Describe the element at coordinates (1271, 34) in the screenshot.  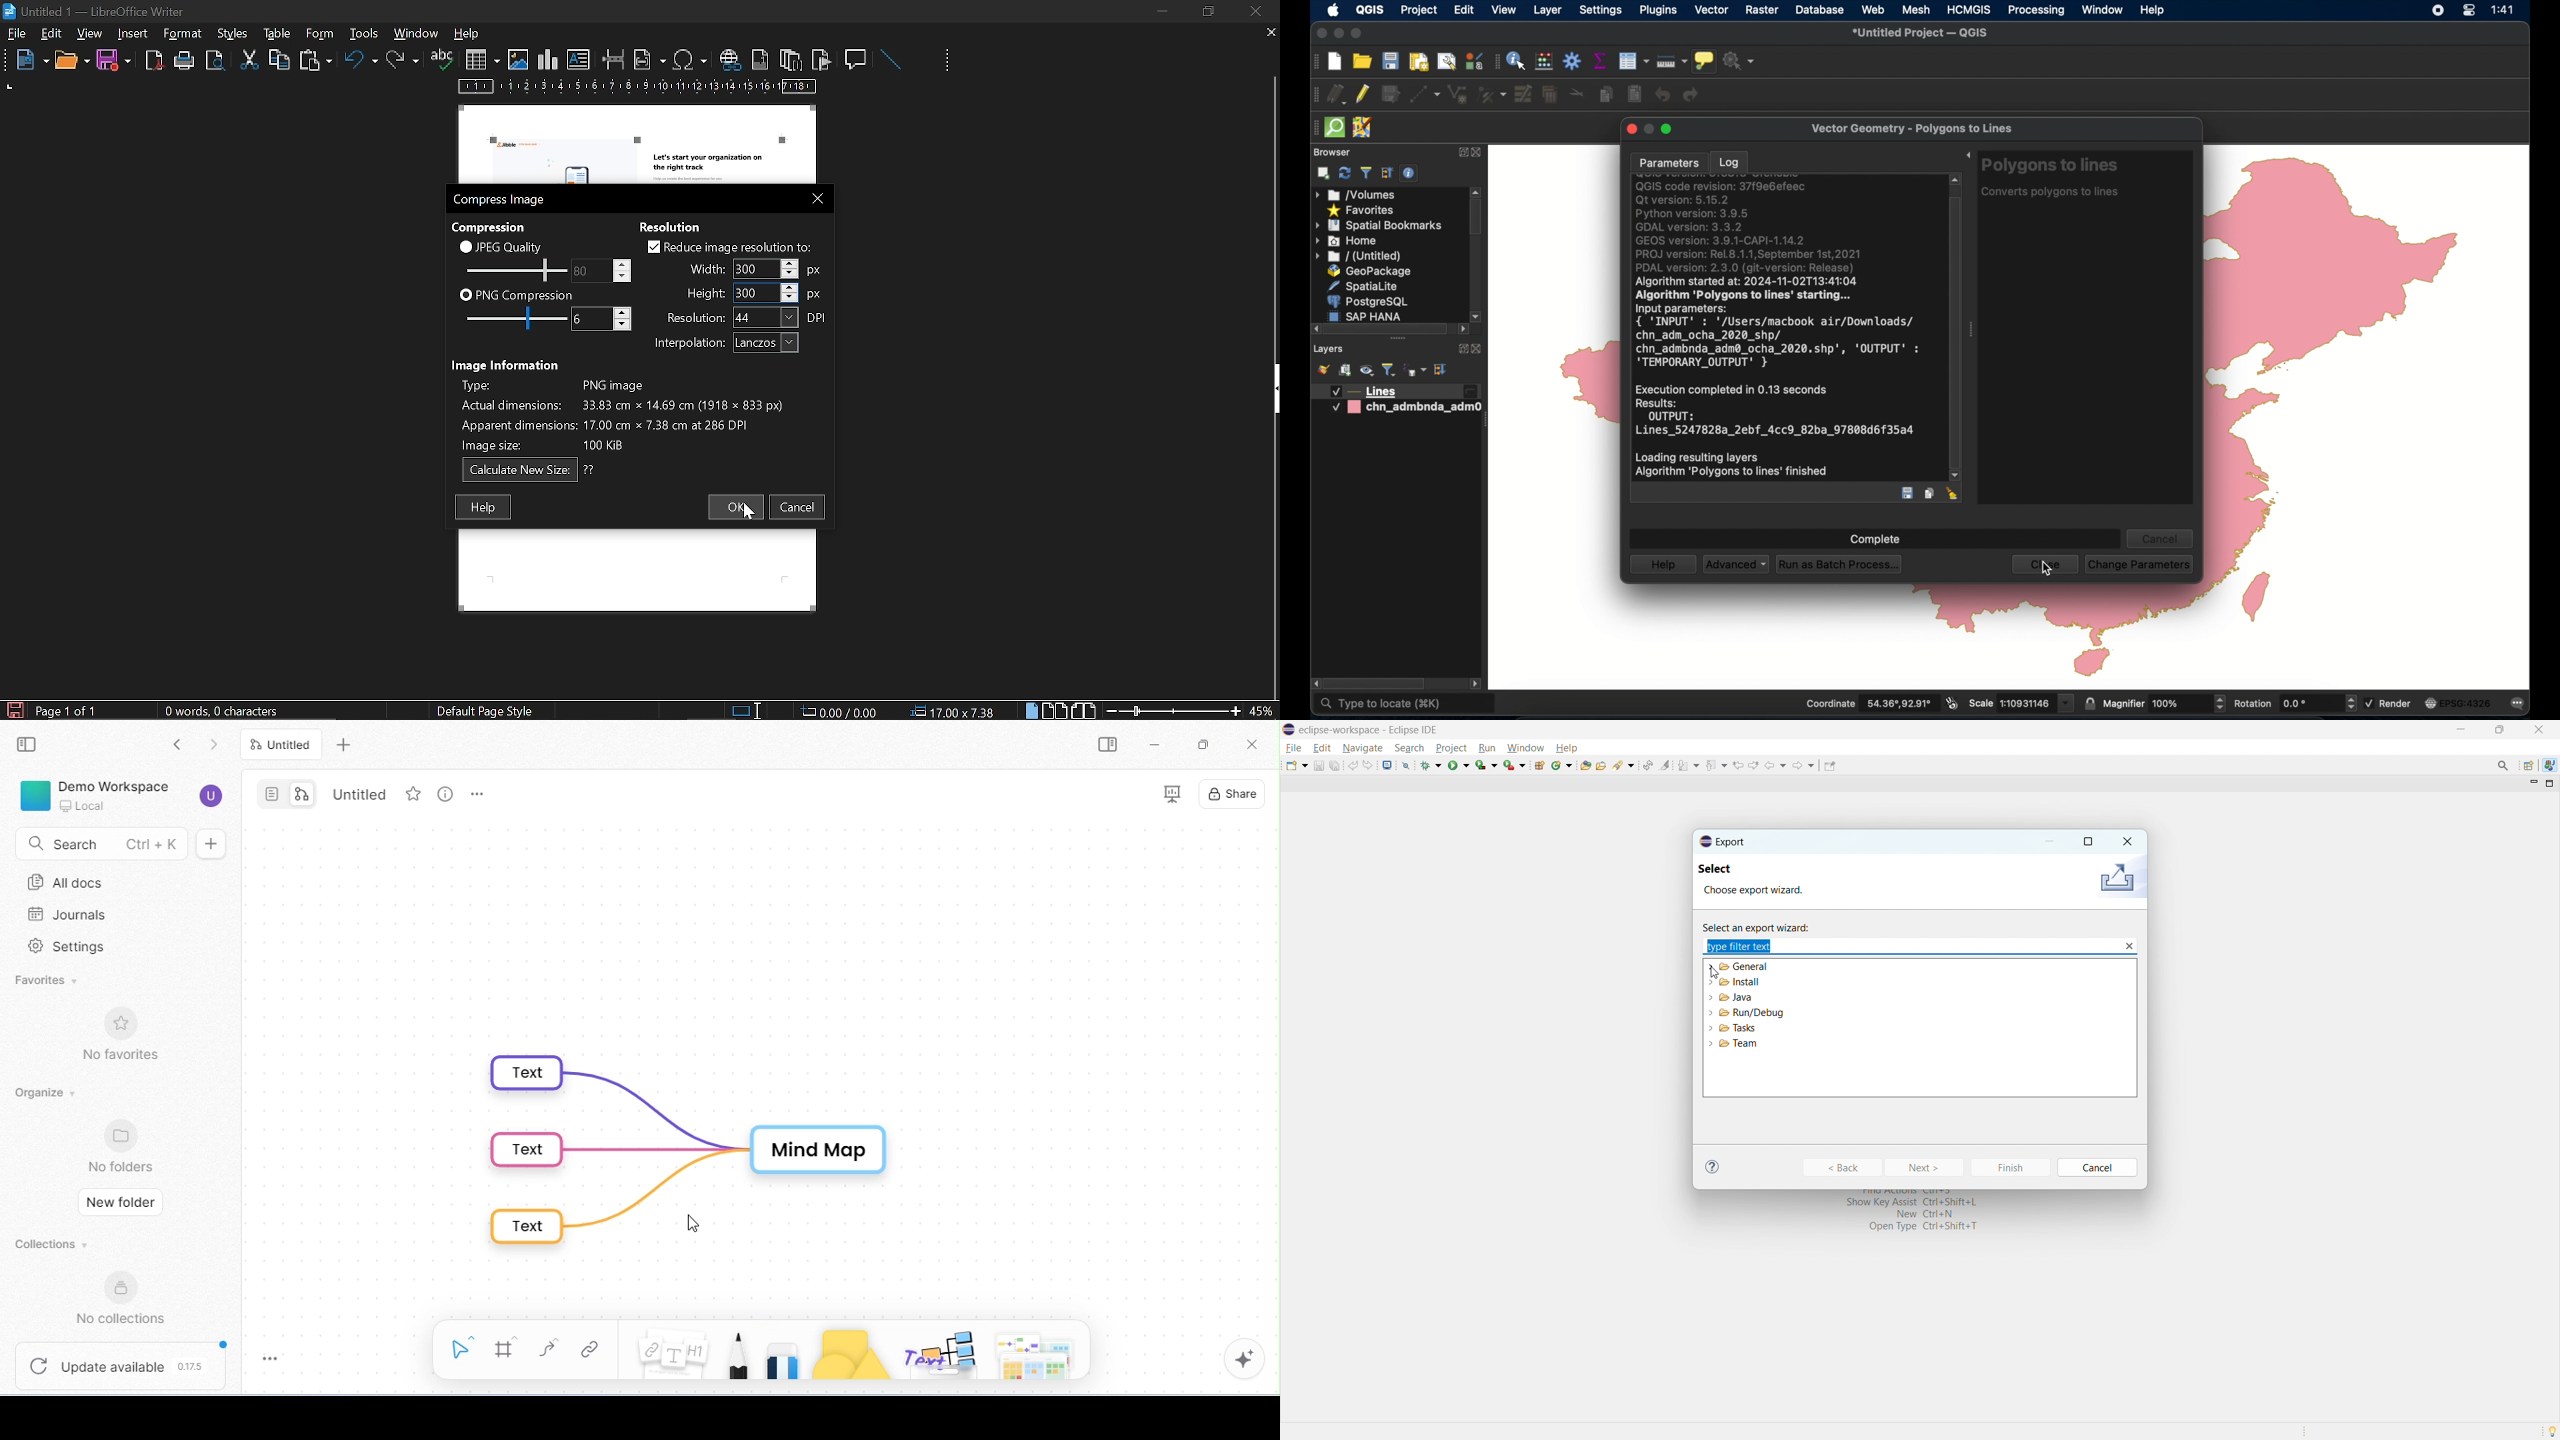
I see `close tab` at that location.